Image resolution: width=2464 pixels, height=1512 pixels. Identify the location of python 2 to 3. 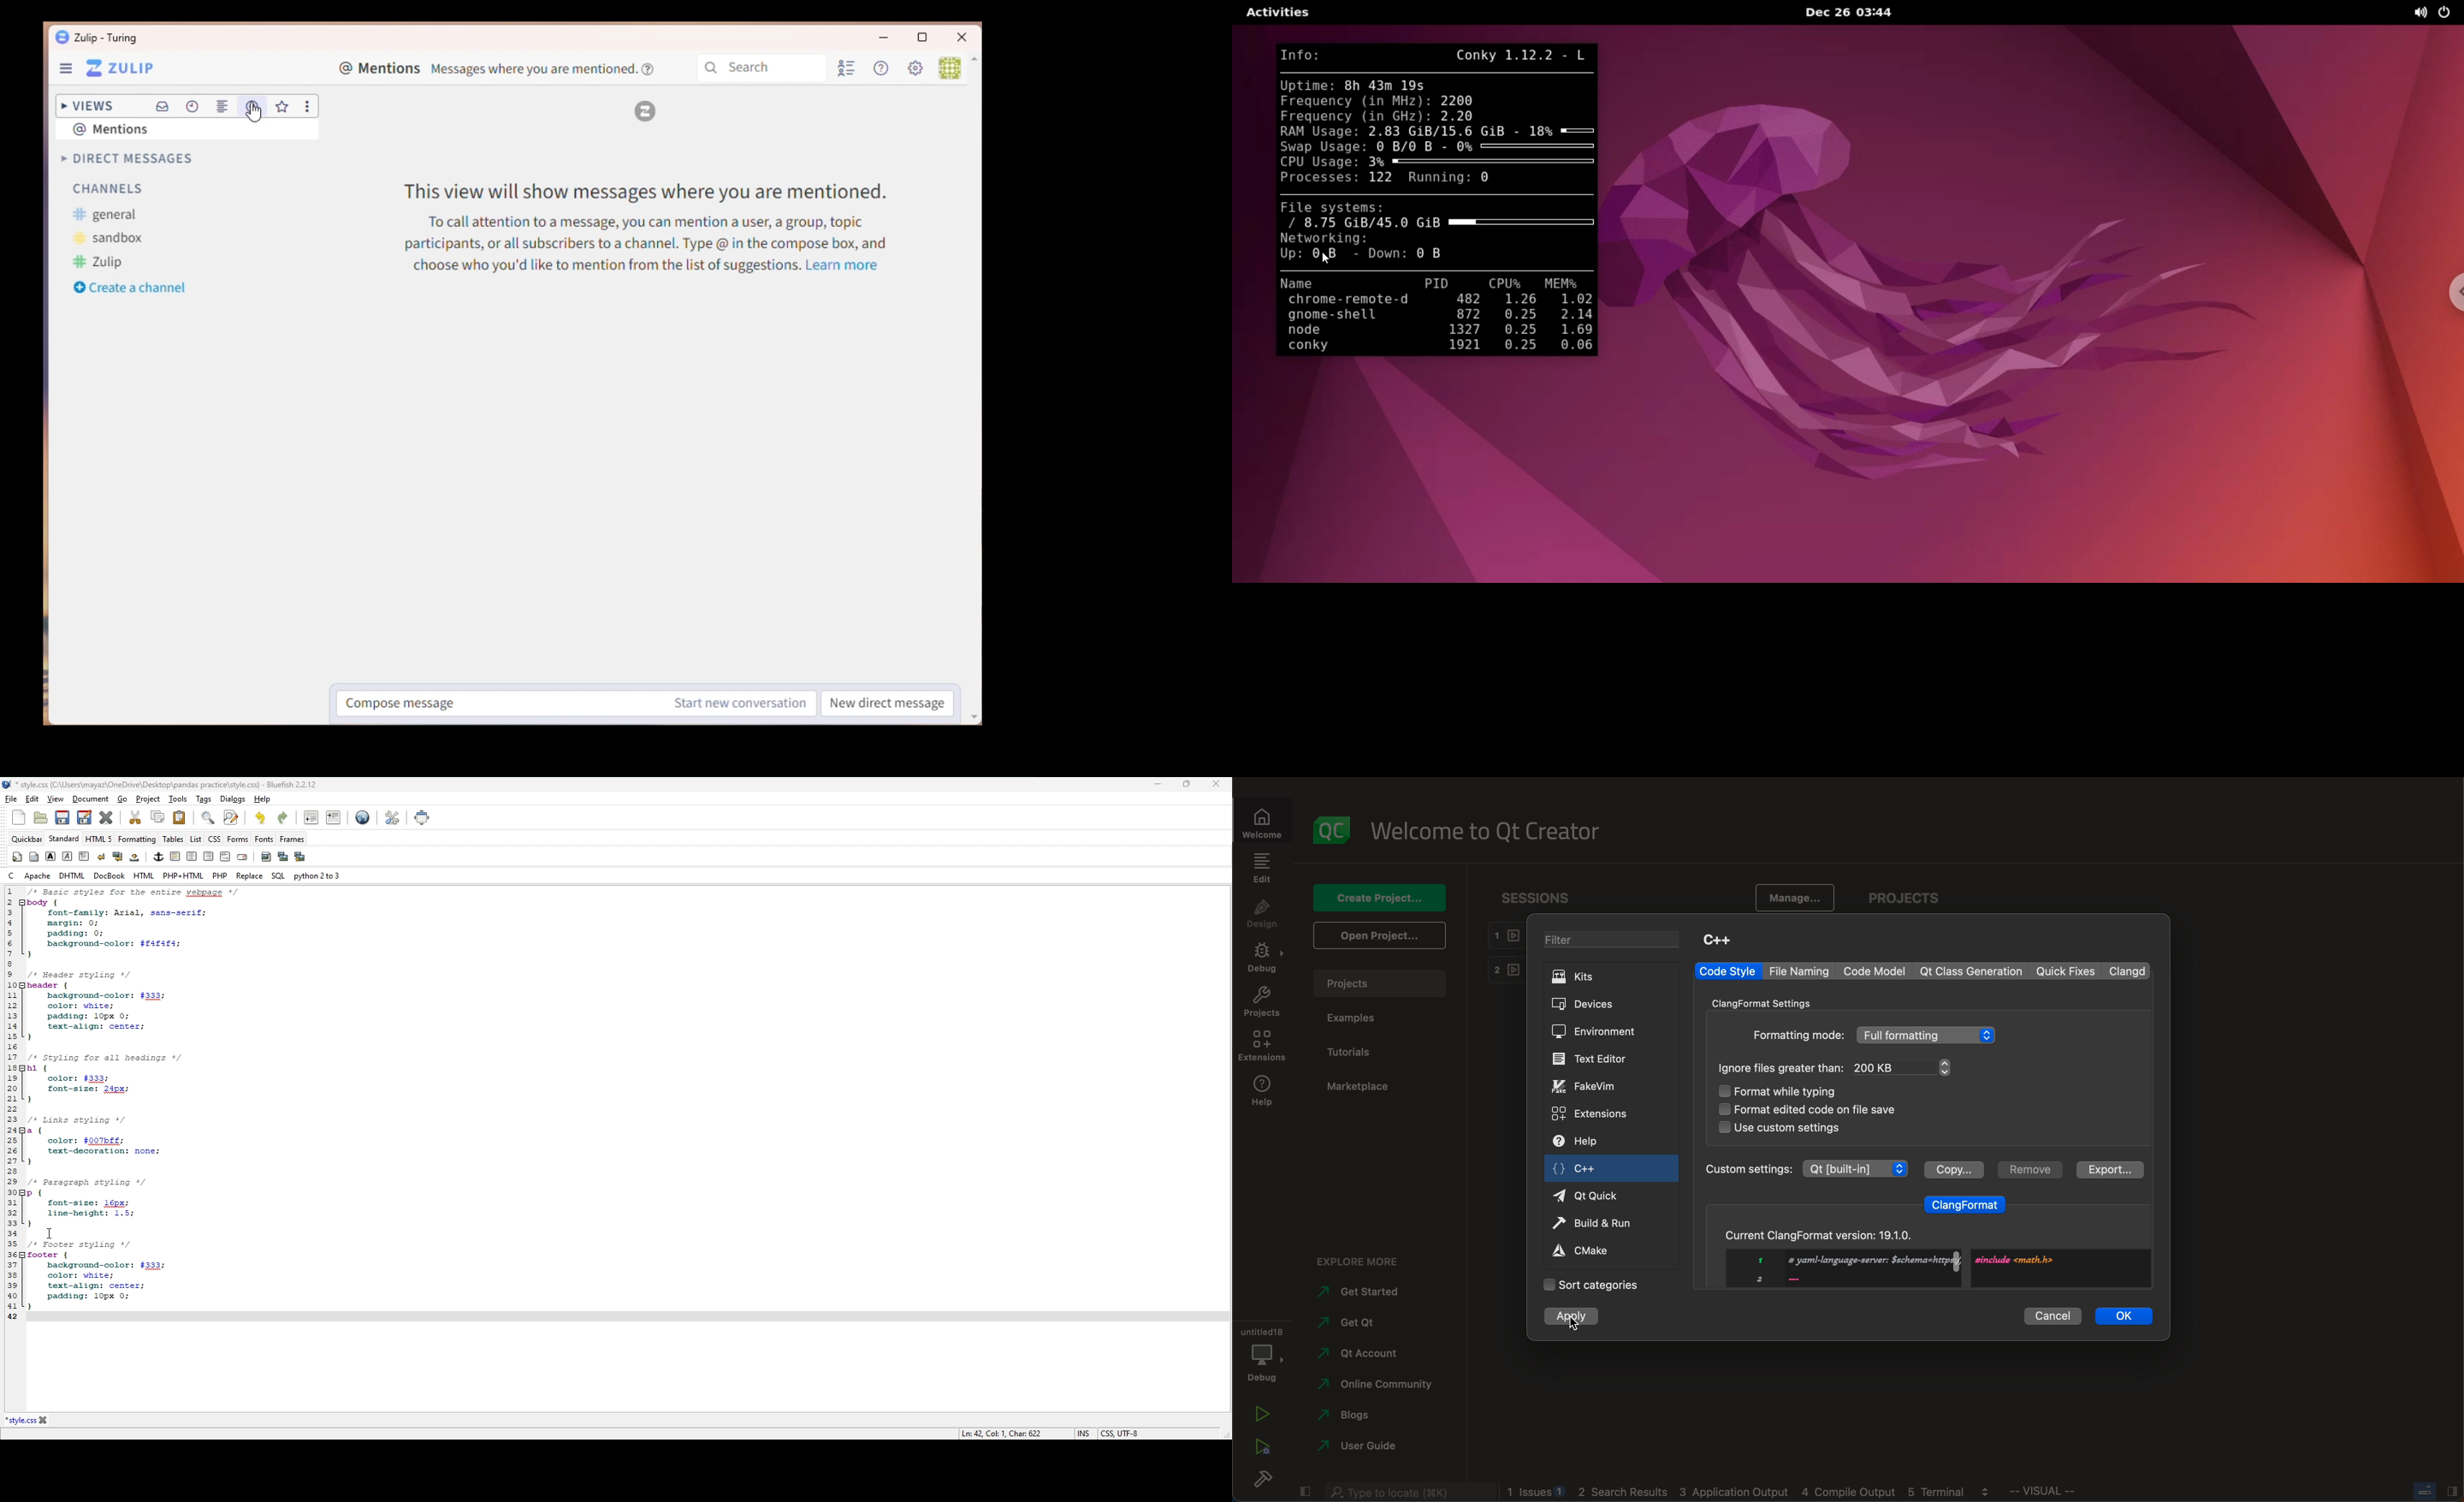
(318, 875).